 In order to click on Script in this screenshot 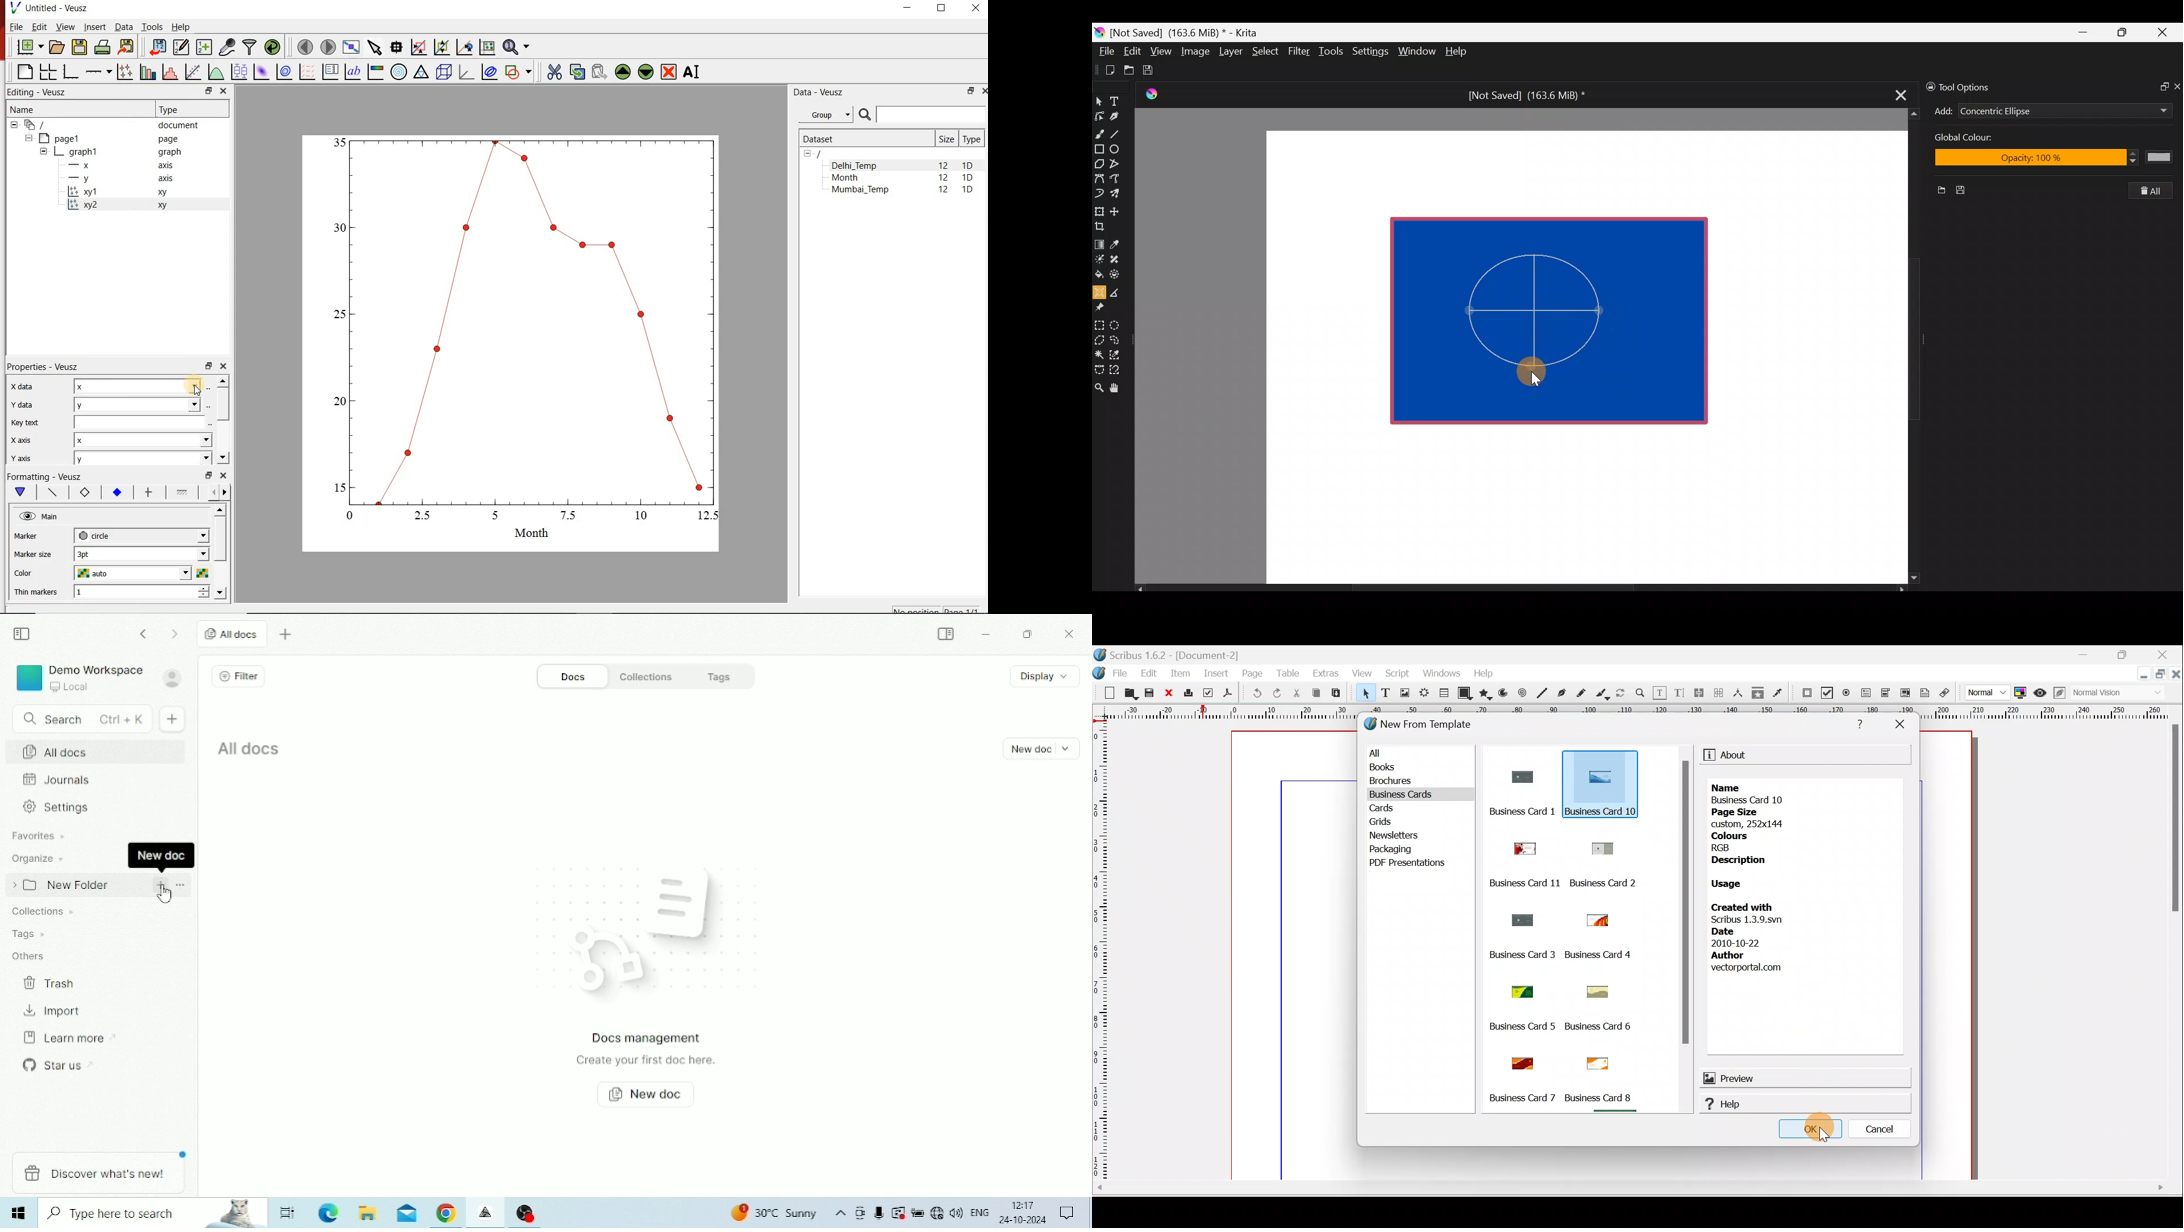, I will do `click(1398, 675)`.